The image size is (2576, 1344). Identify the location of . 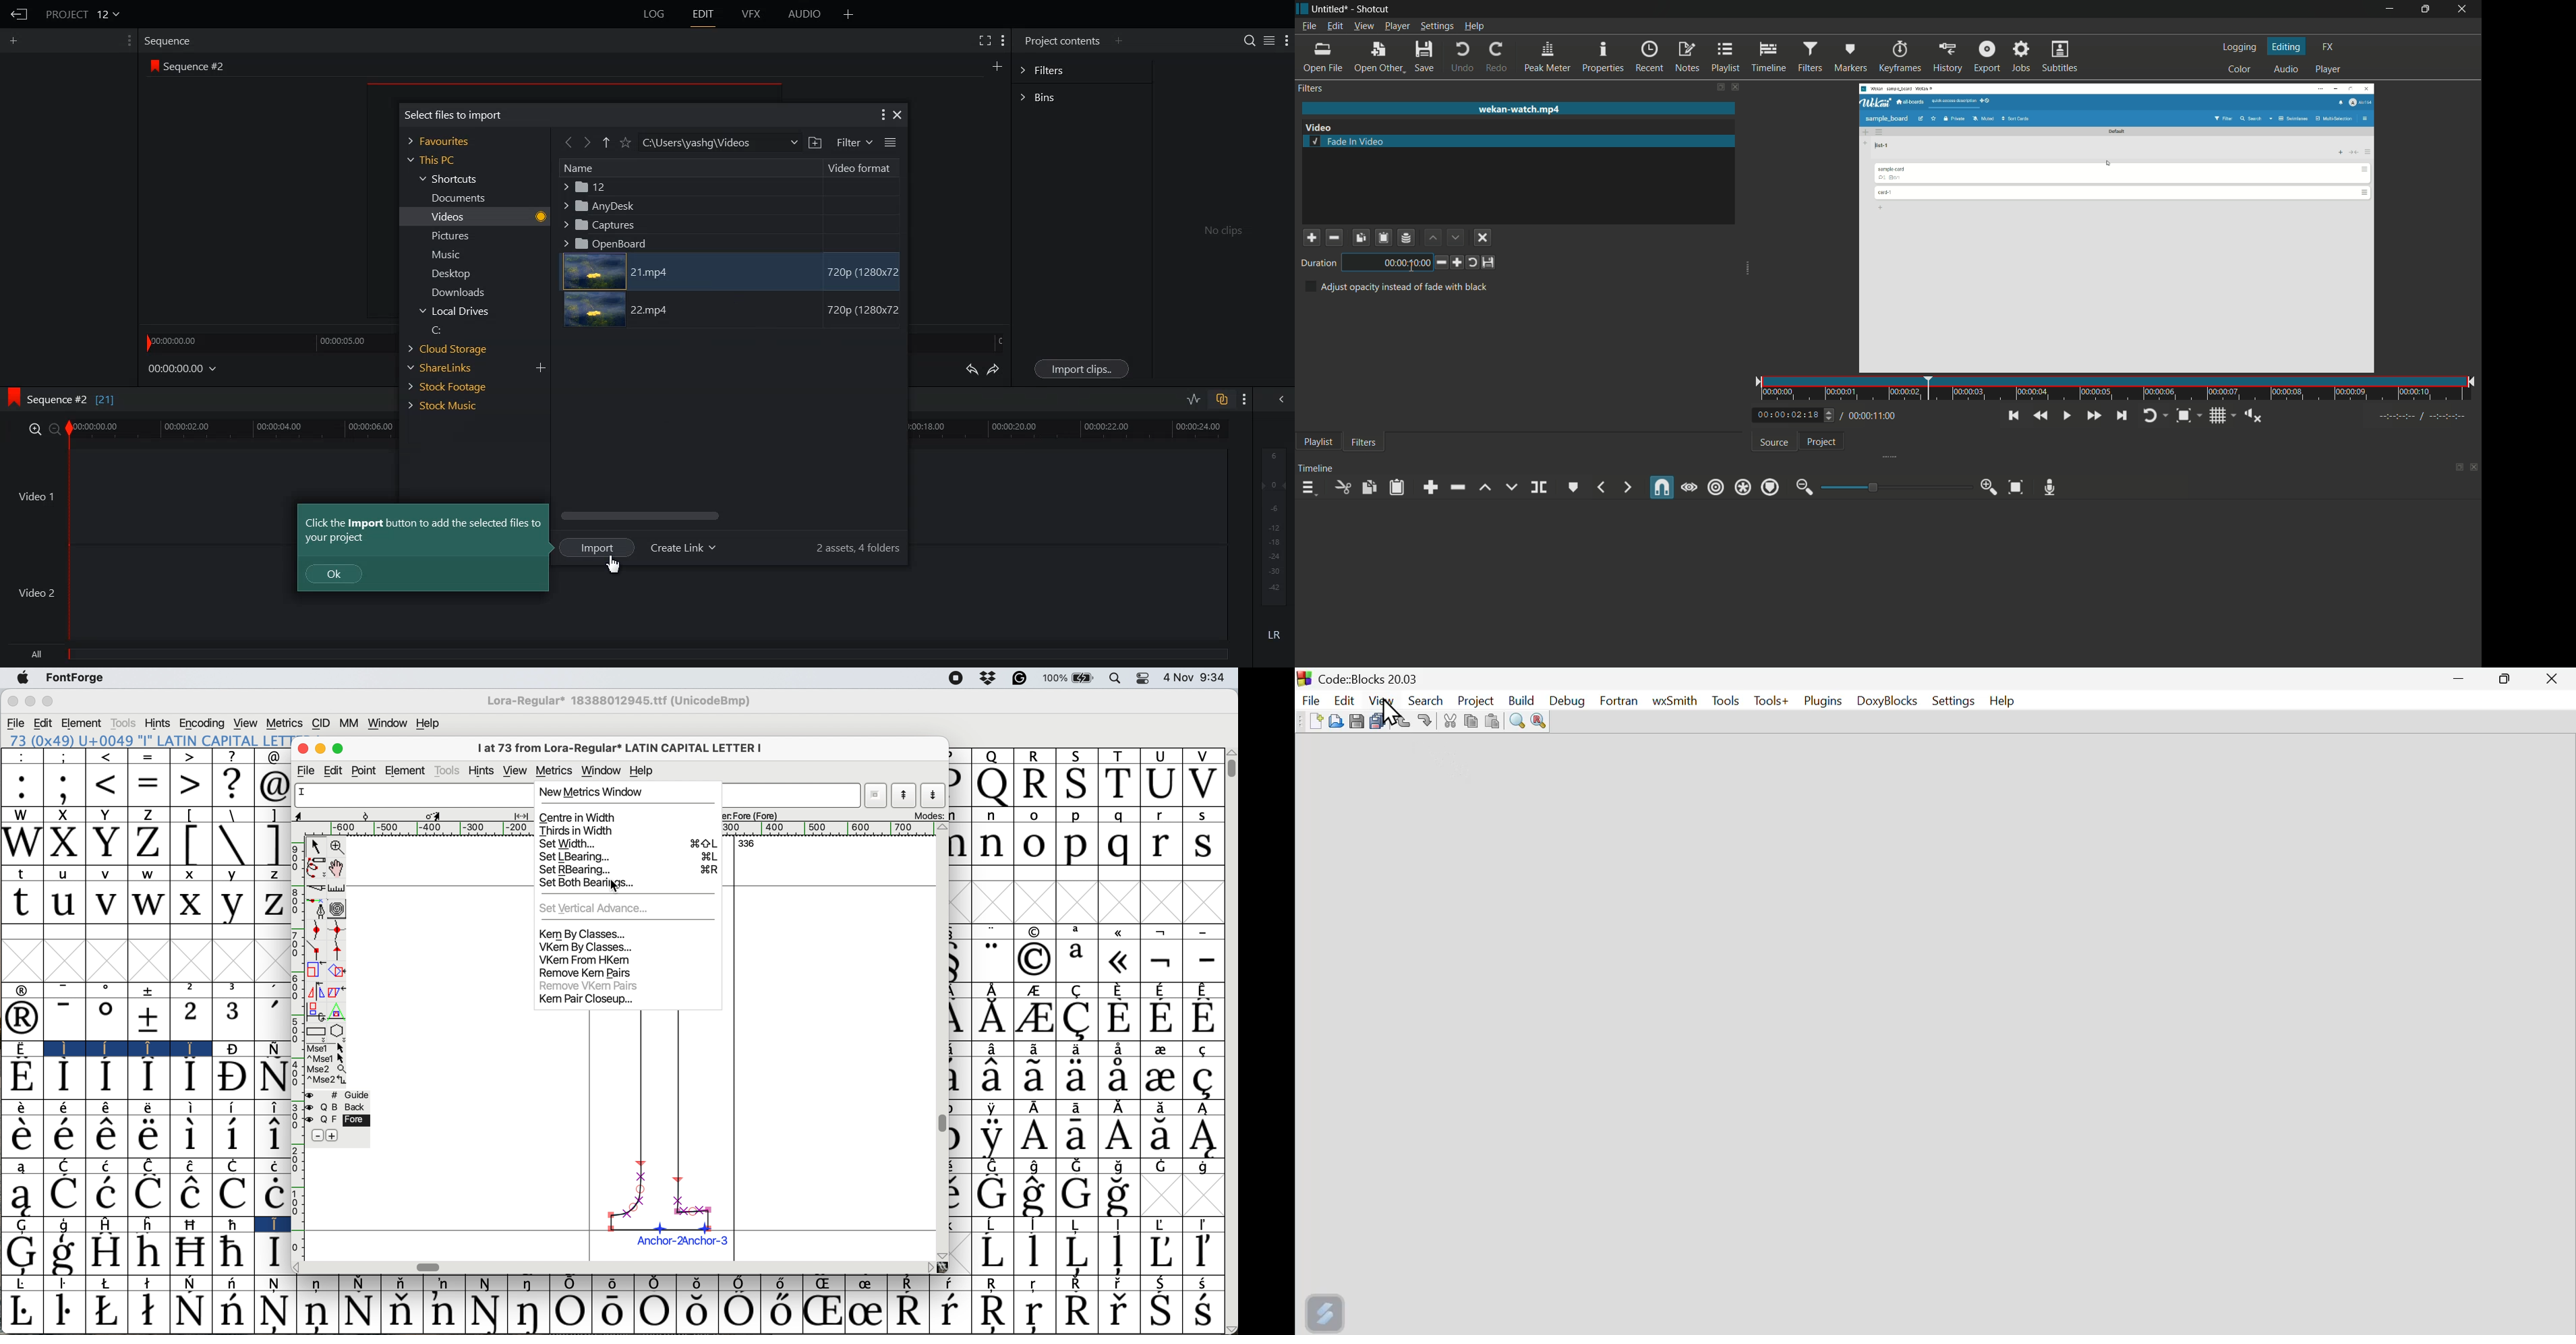
(928, 1267).